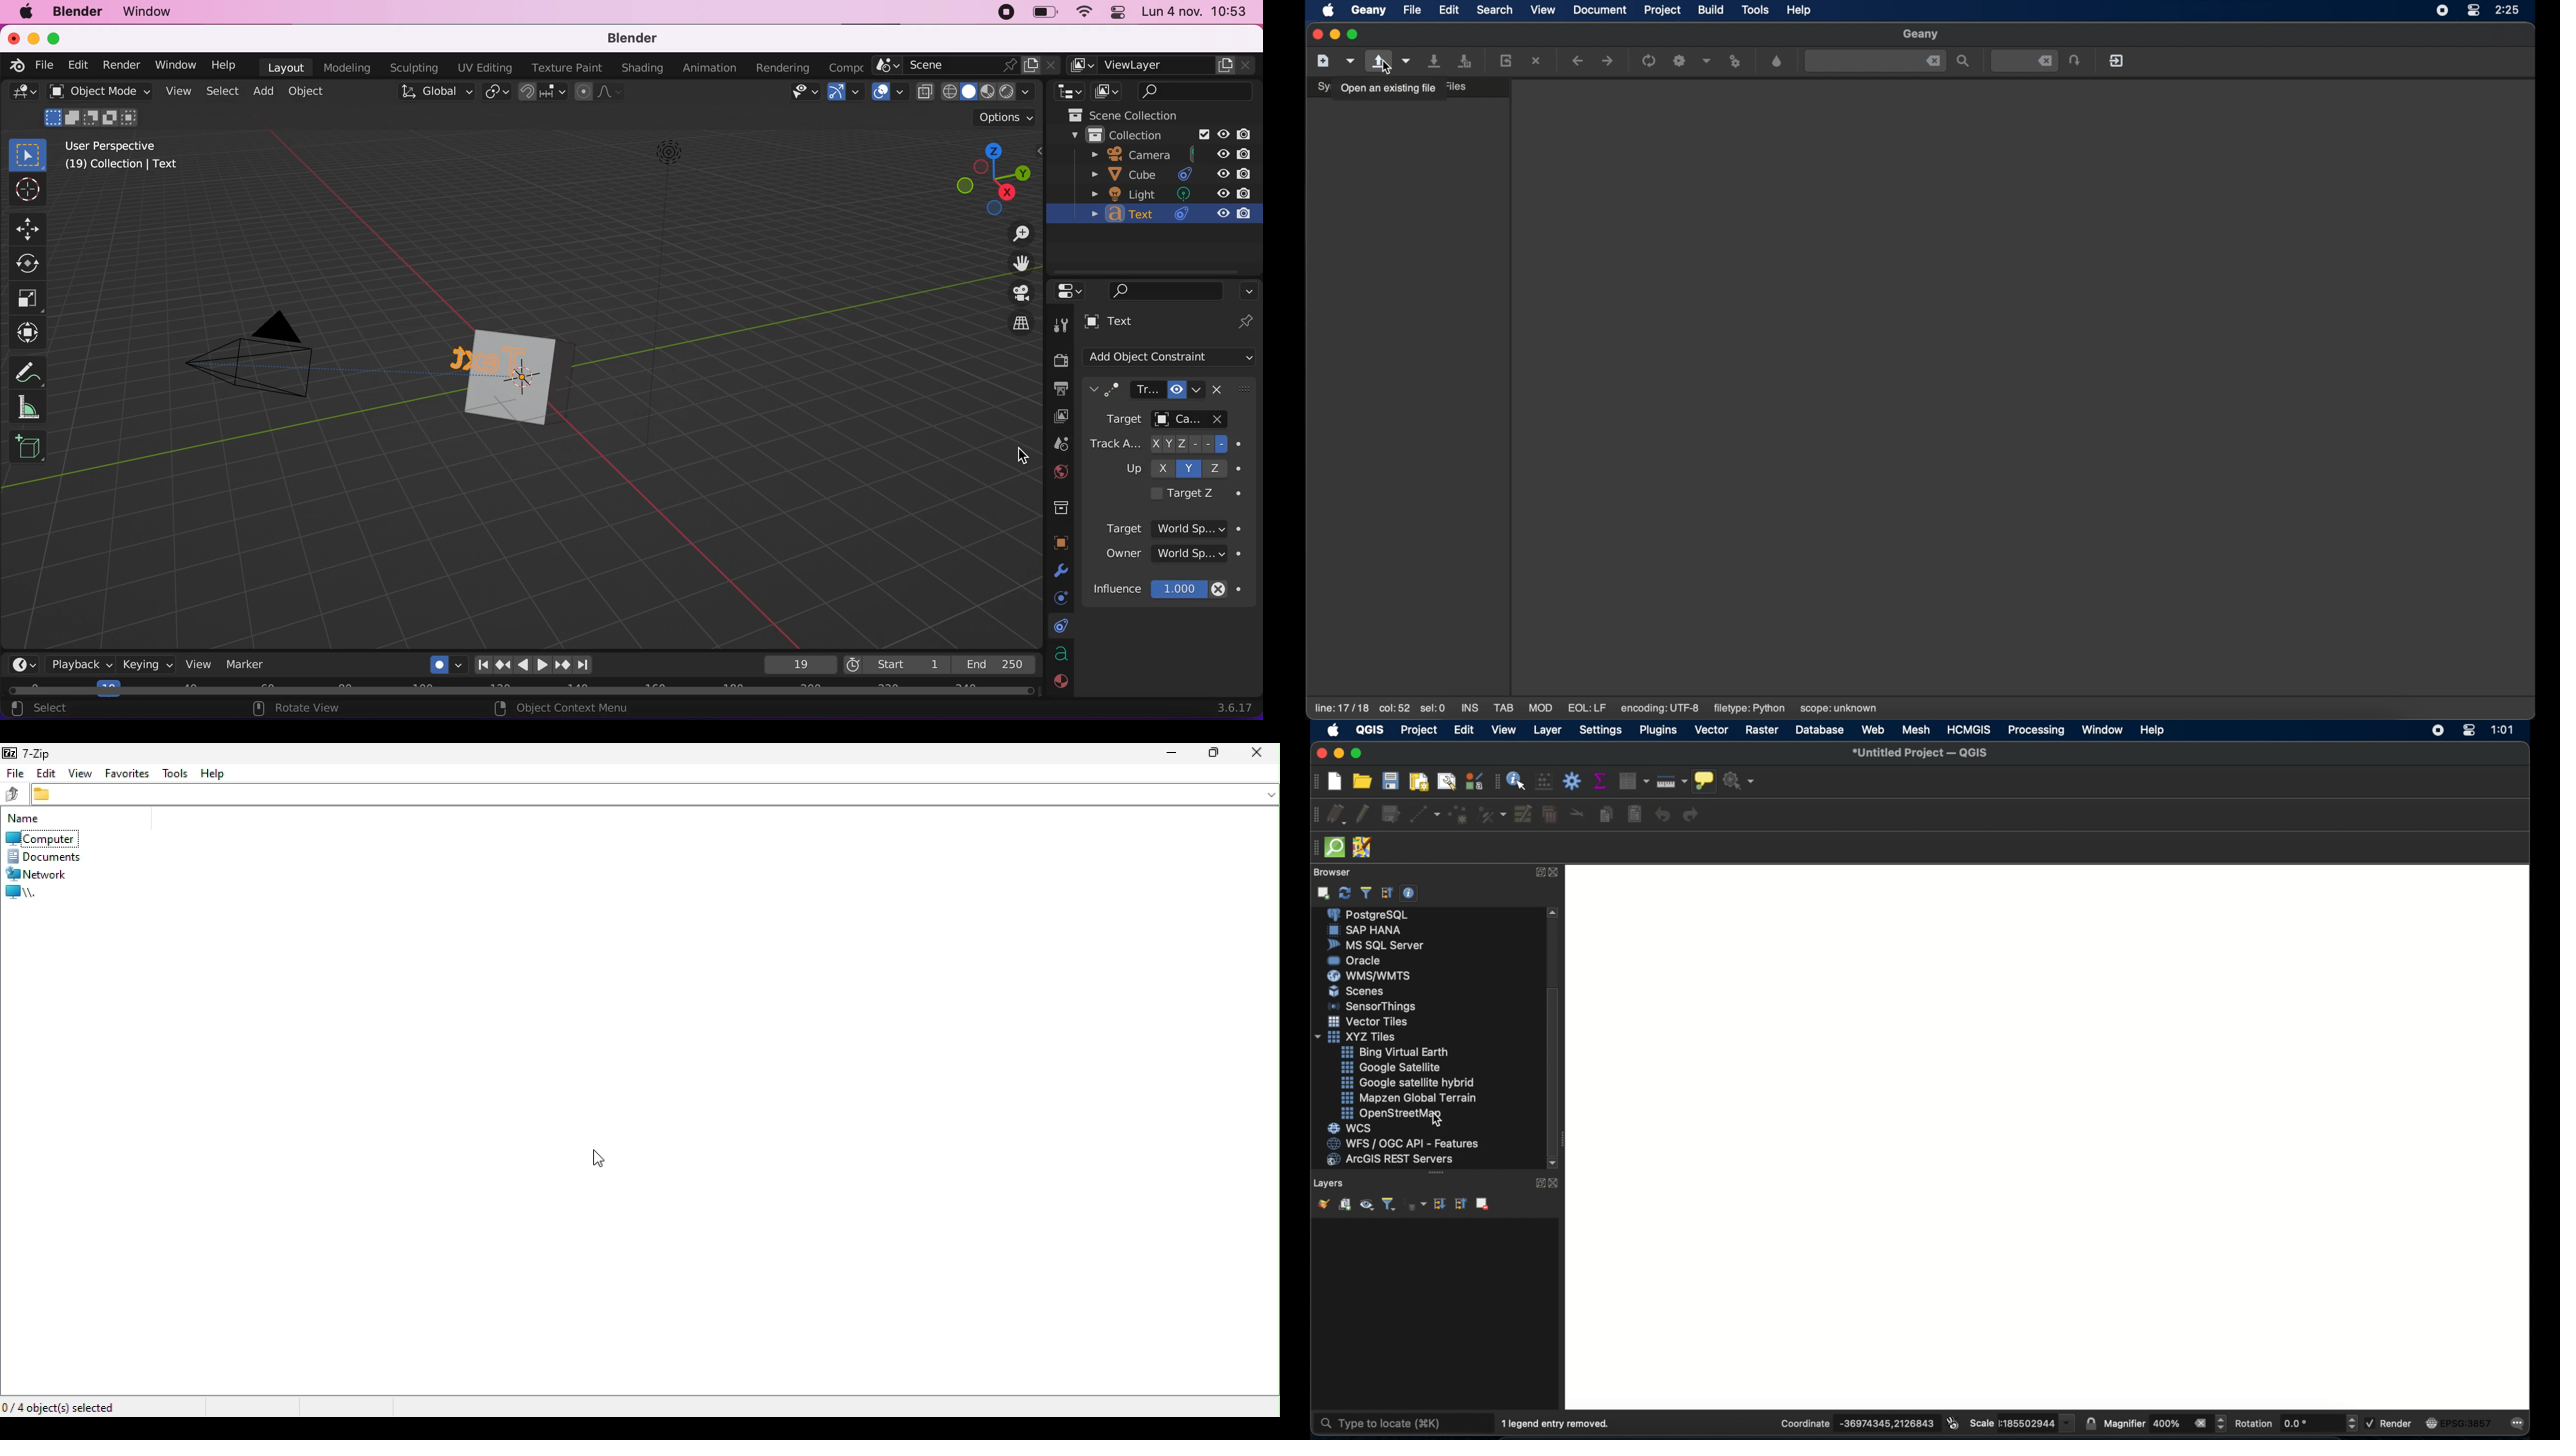 The image size is (2576, 1456). Describe the element at coordinates (1459, 815) in the screenshot. I see `add point feature` at that location.